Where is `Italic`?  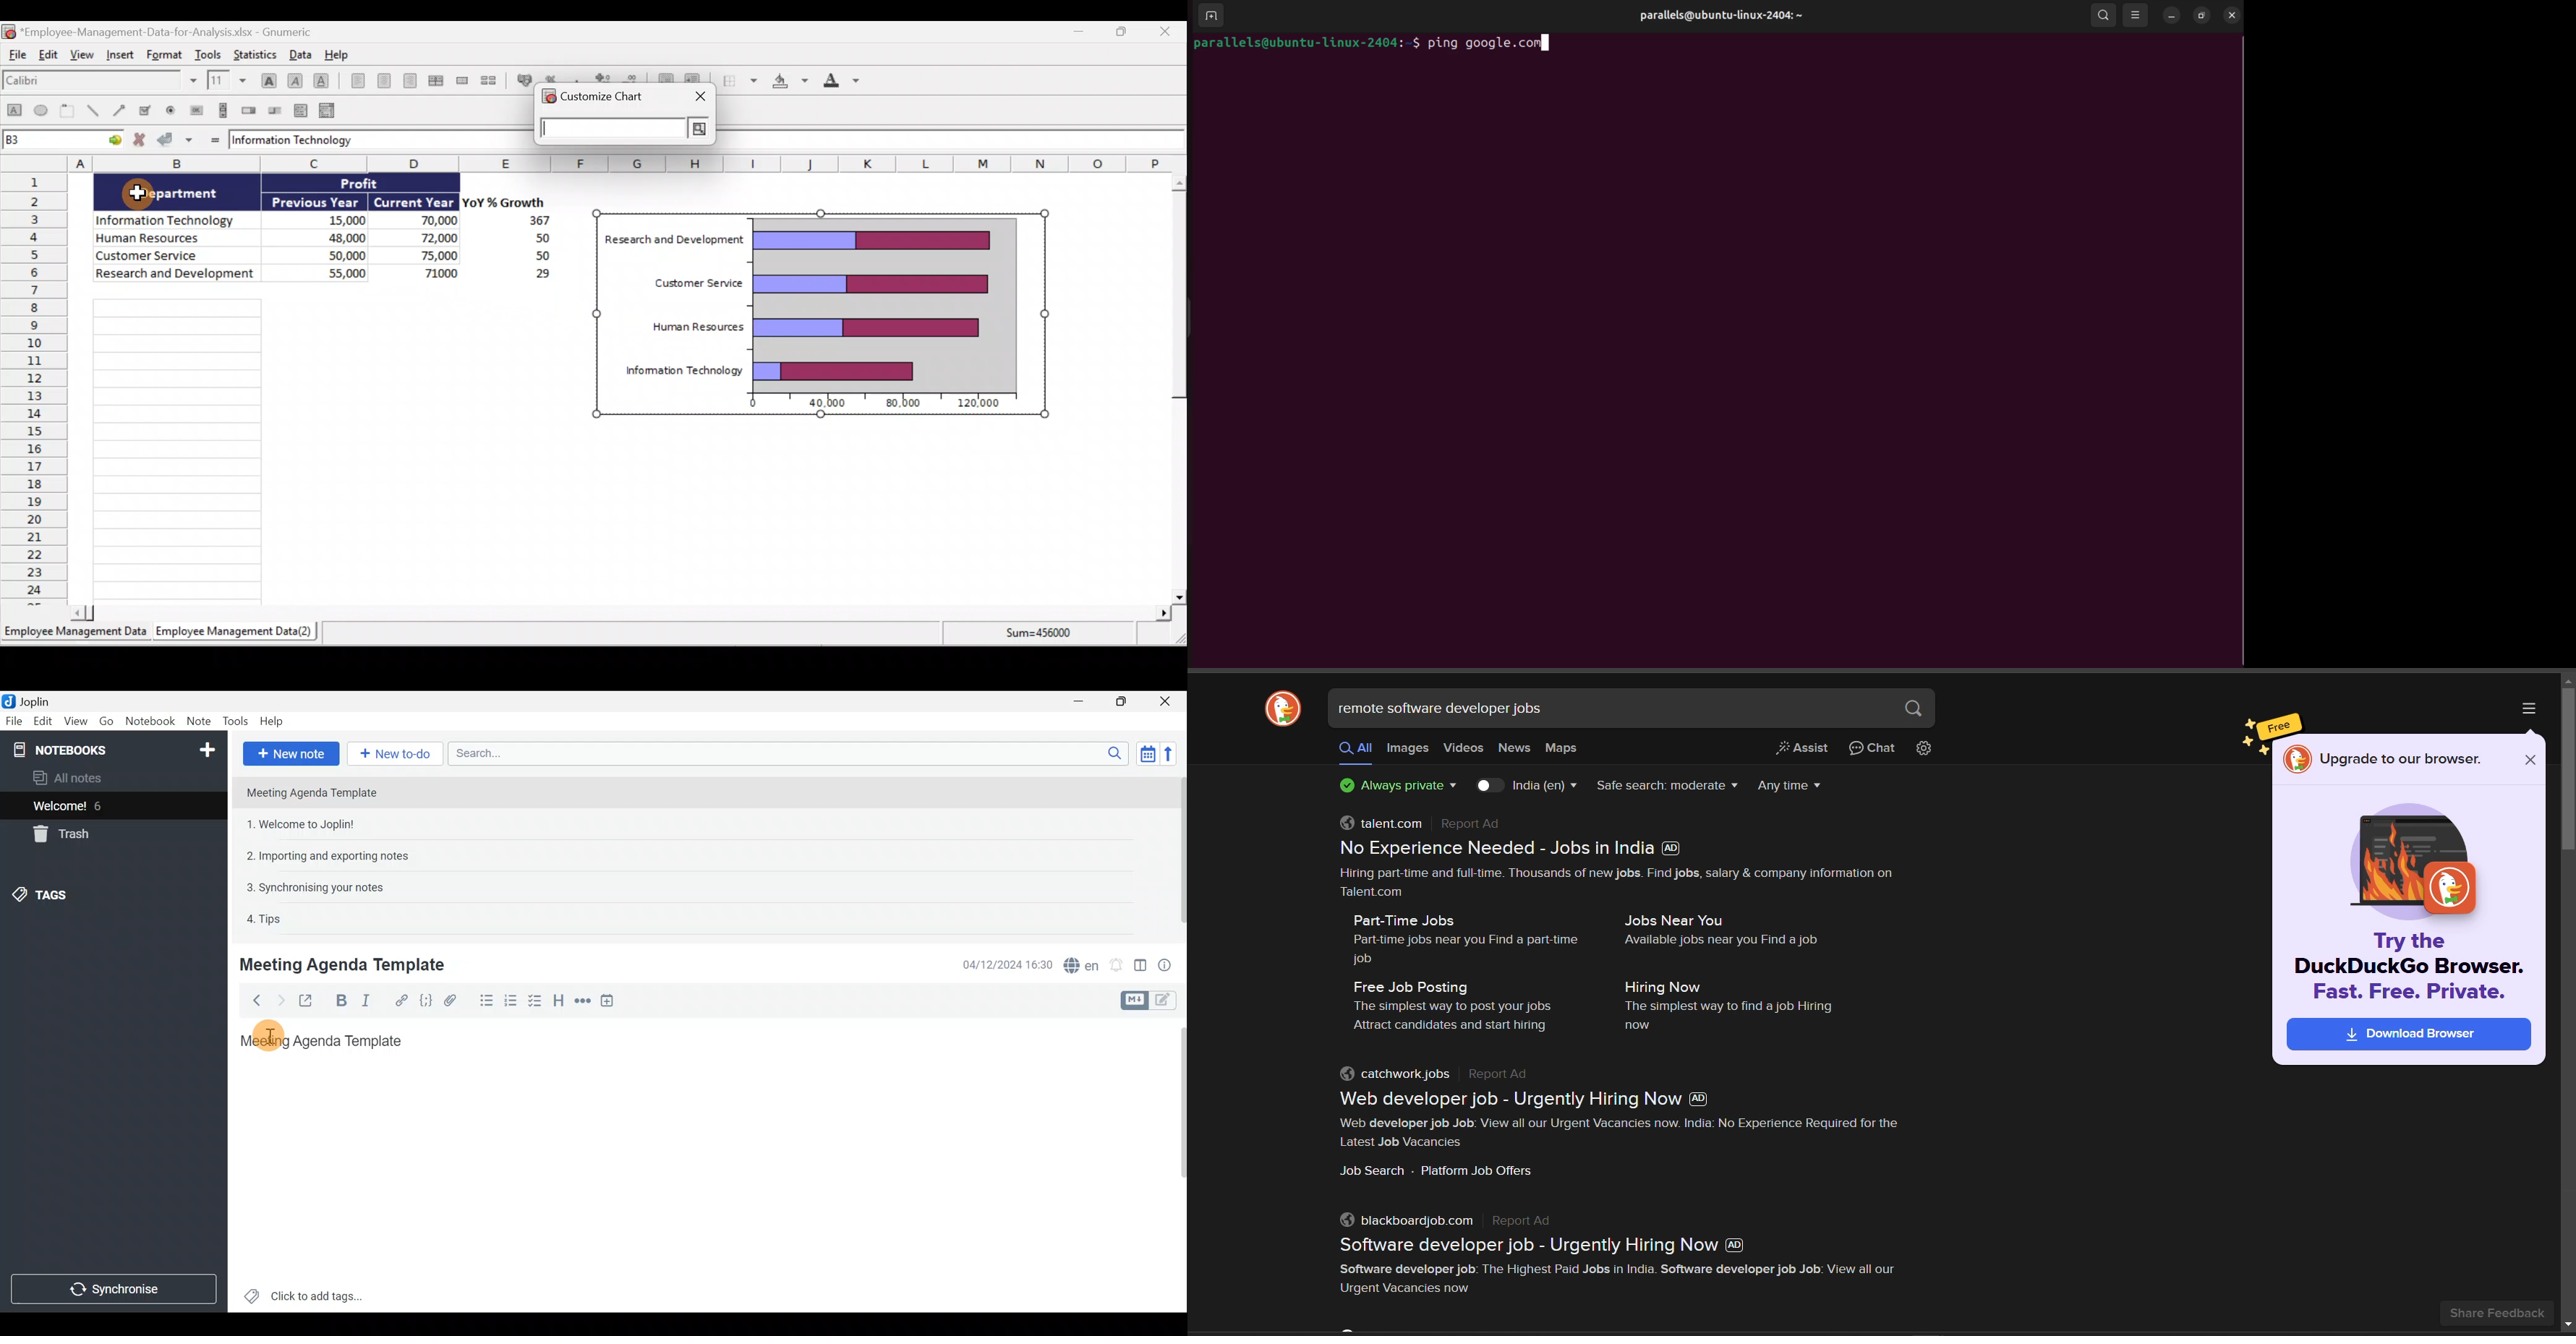
Italic is located at coordinates (295, 79).